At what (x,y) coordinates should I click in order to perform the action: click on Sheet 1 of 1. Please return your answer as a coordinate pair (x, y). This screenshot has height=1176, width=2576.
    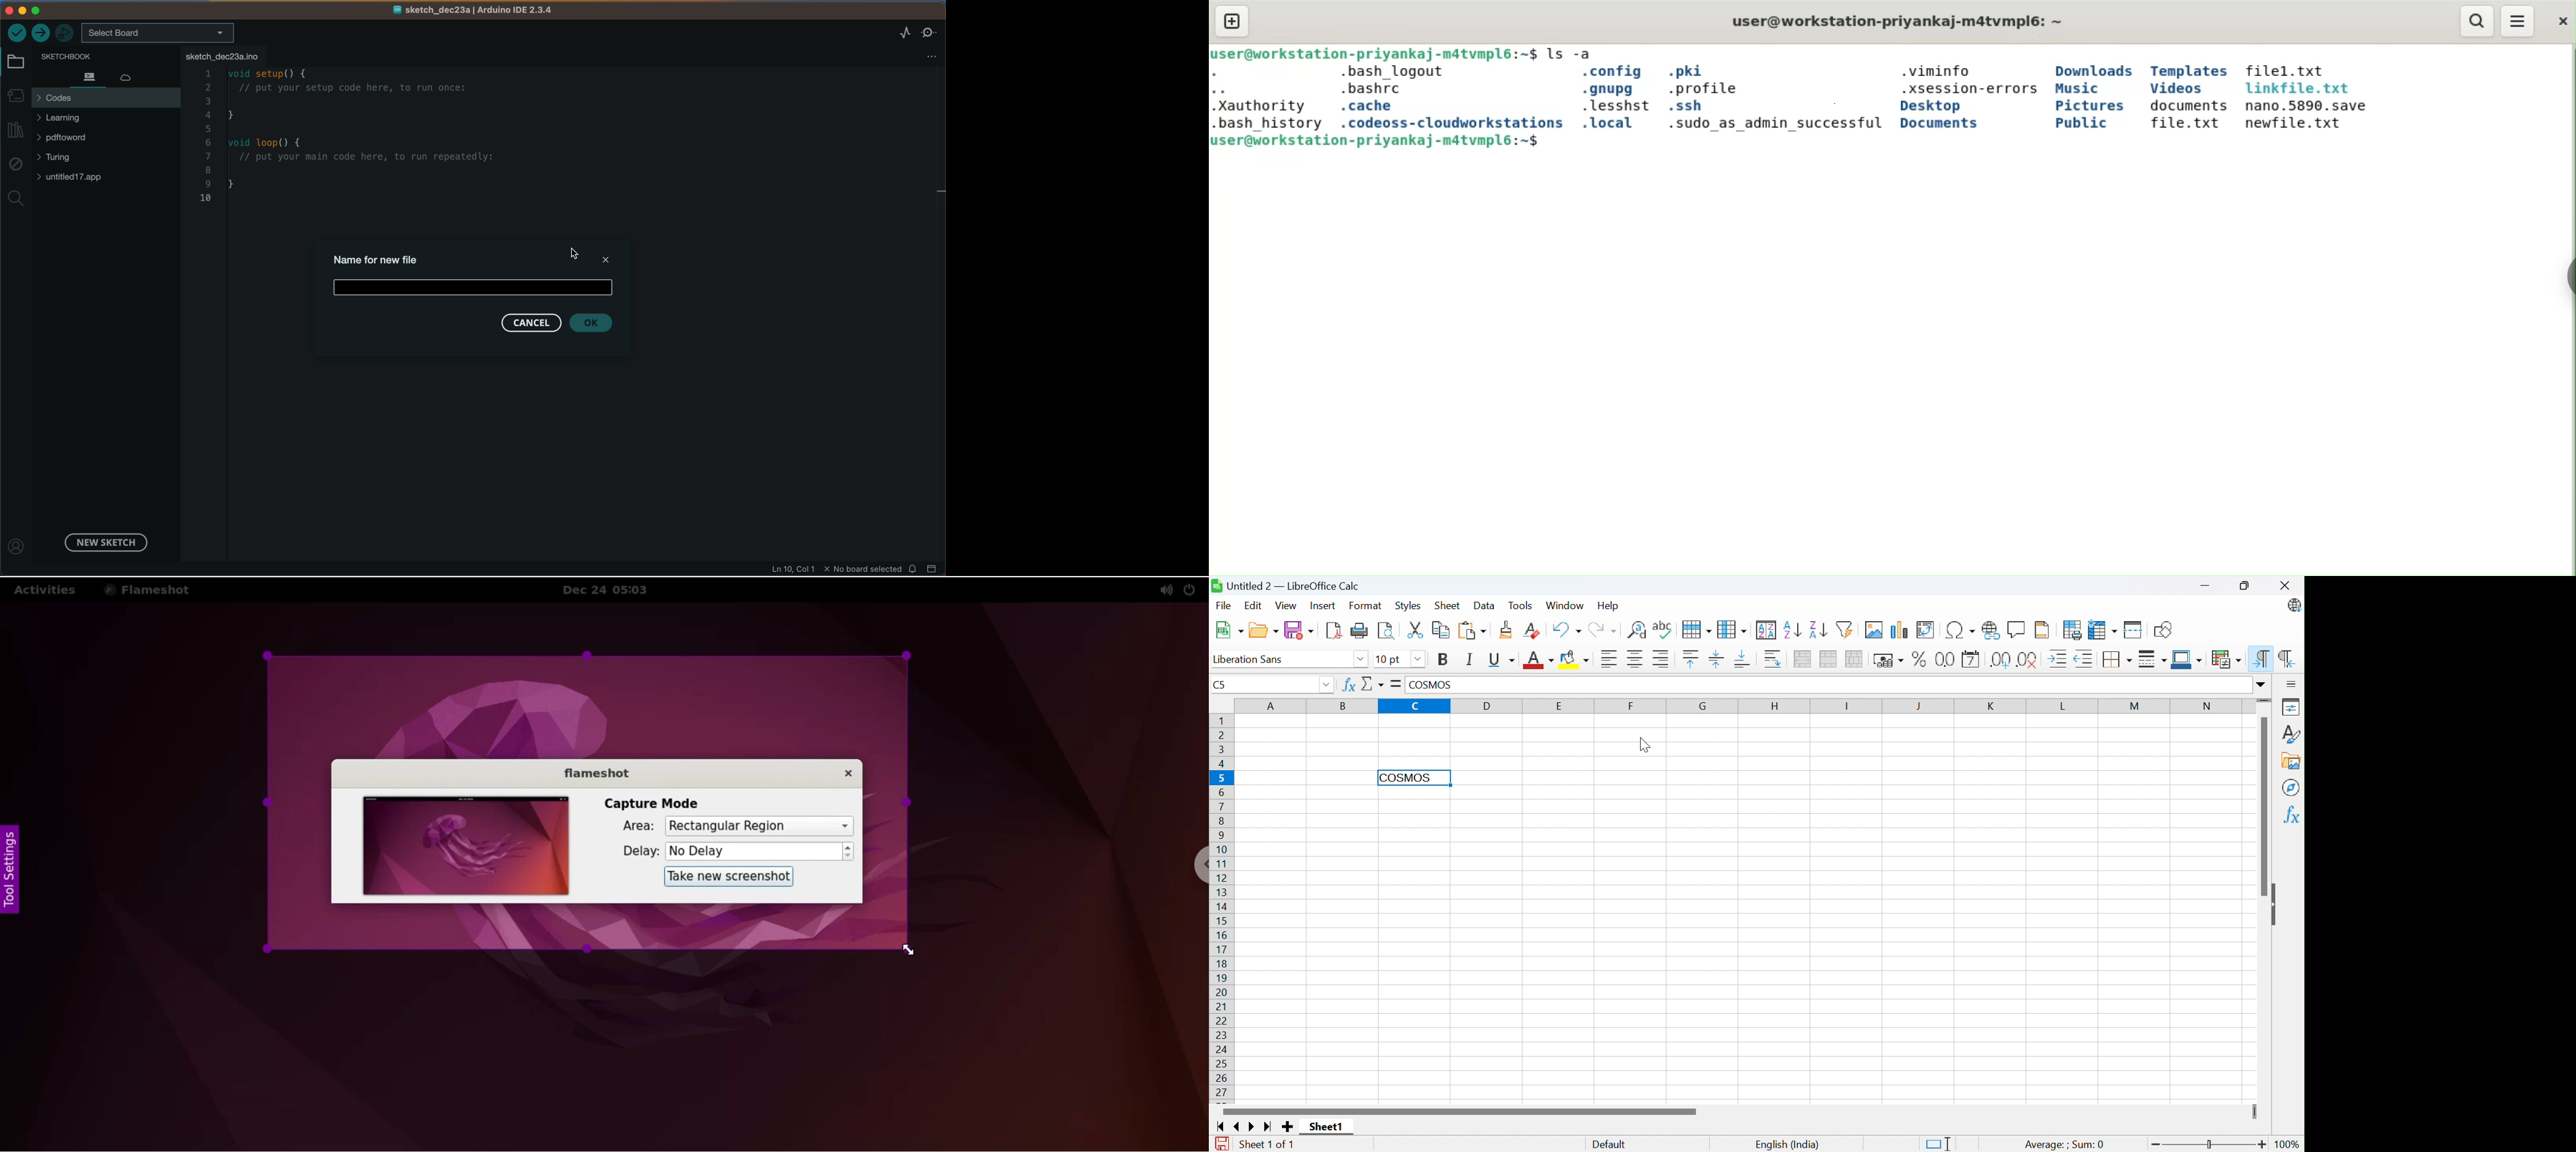
    Looking at the image, I should click on (1269, 1145).